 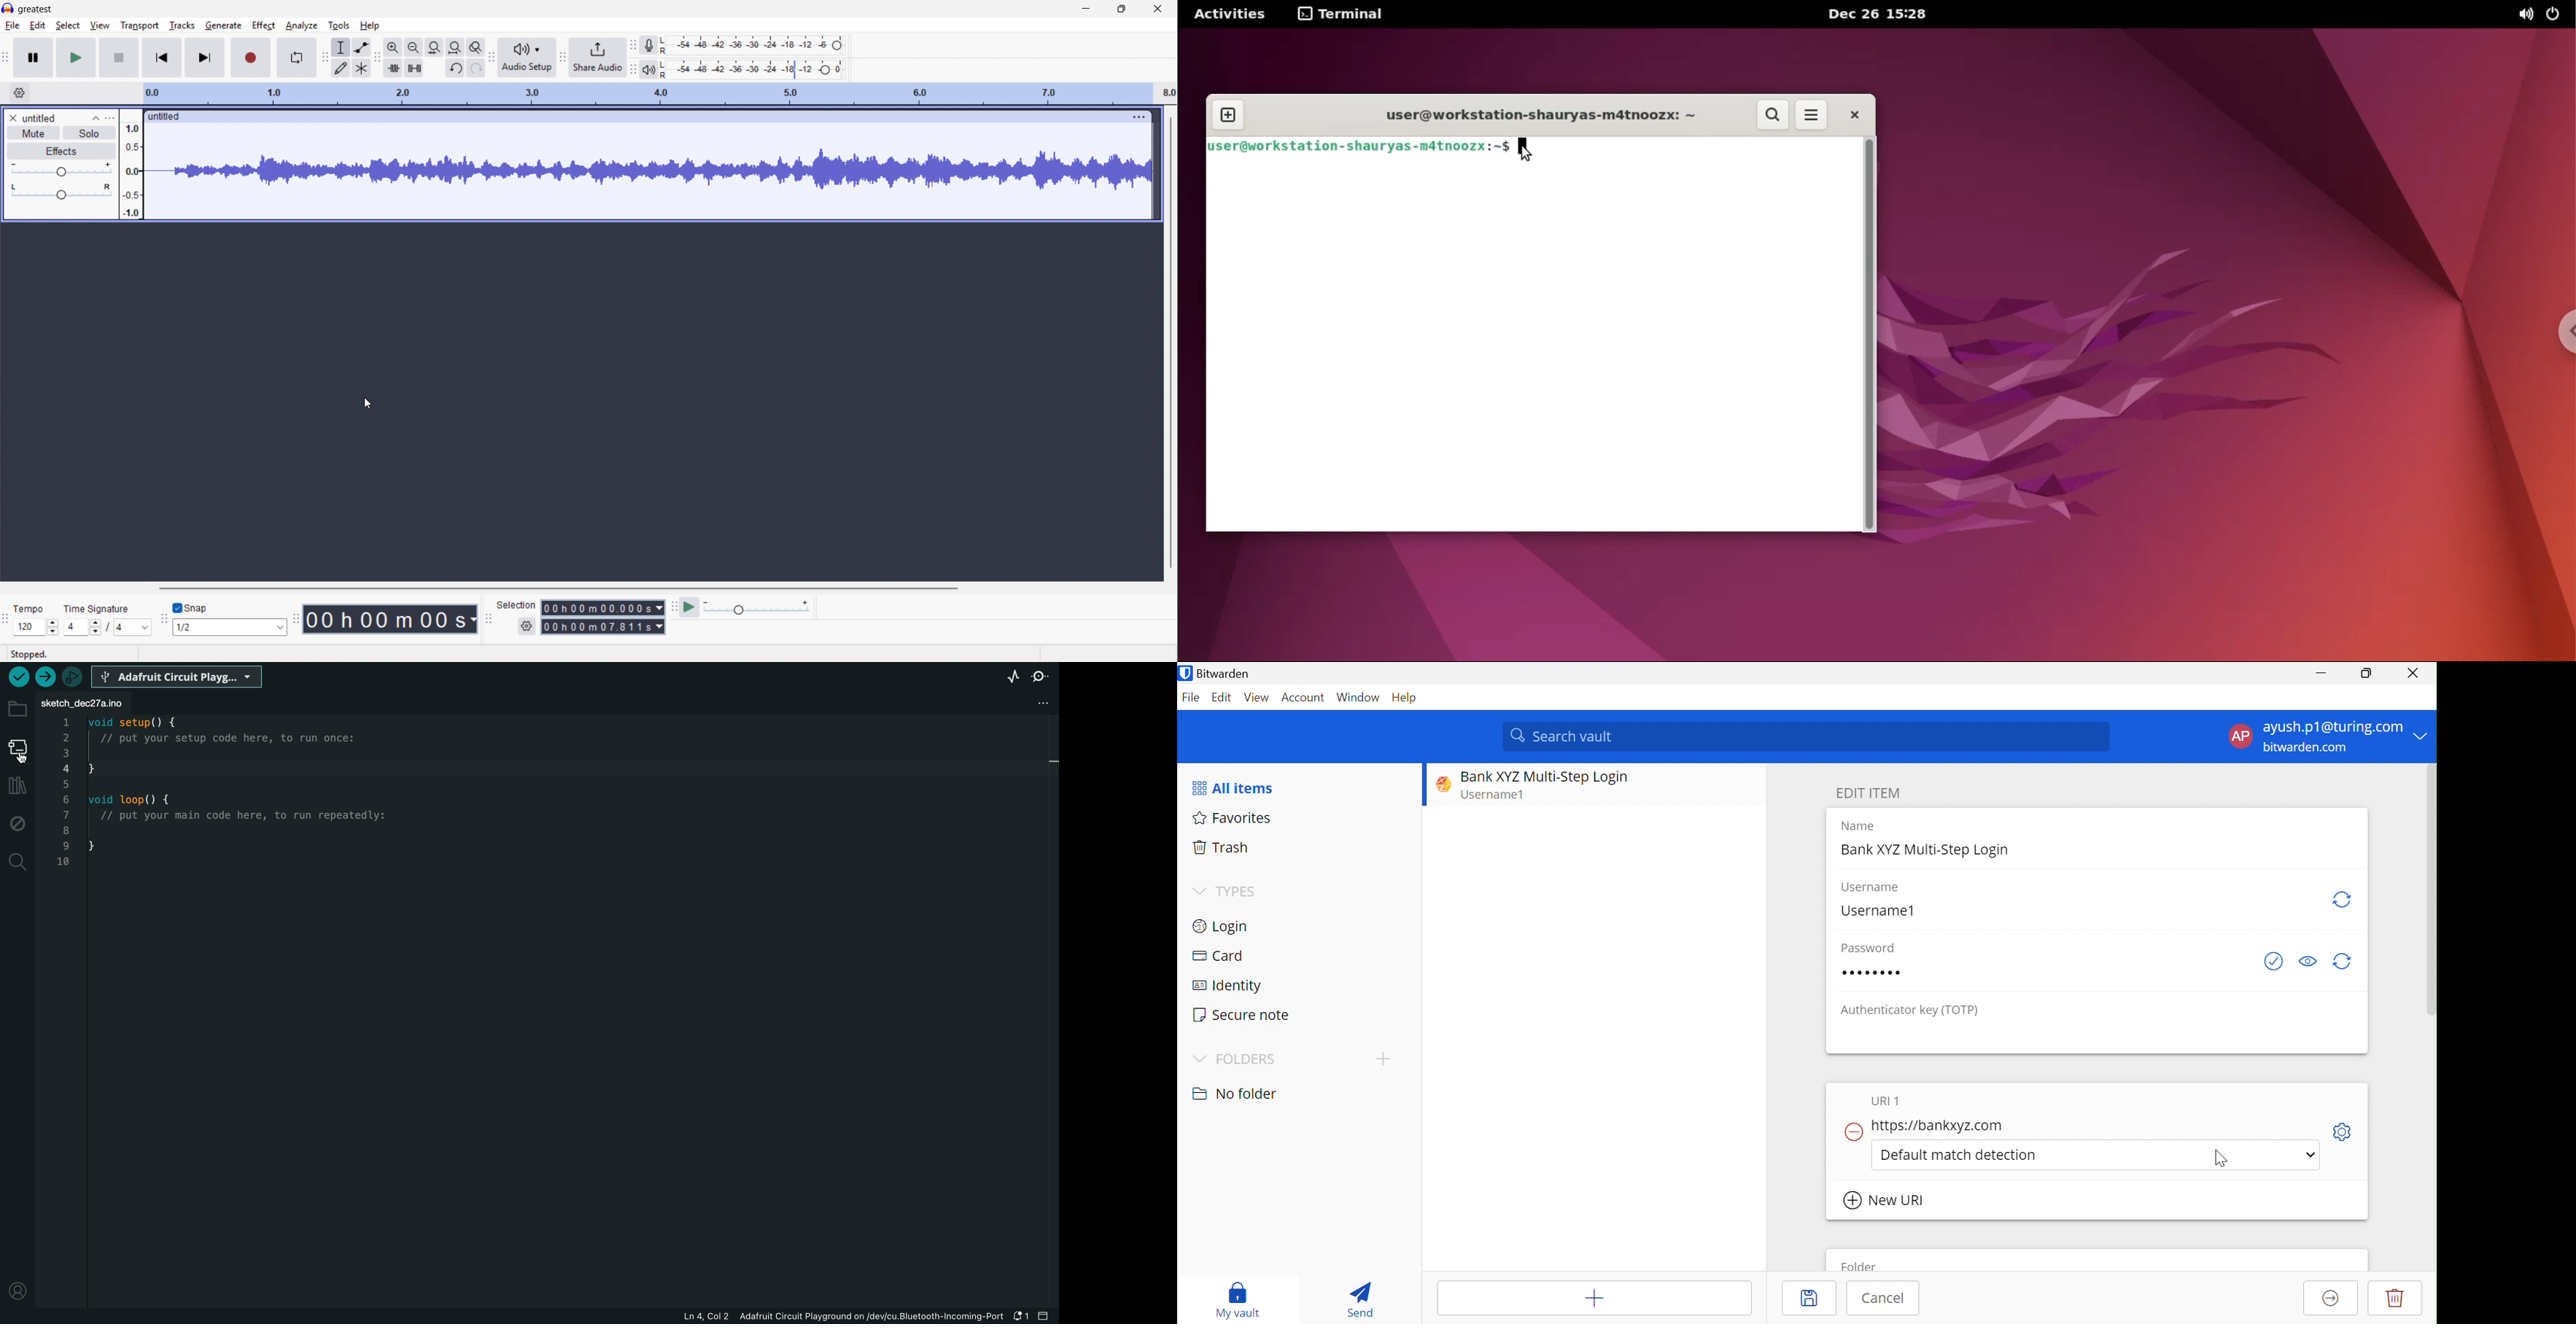 I want to click on fit project to width, so click(x=455, y=48).